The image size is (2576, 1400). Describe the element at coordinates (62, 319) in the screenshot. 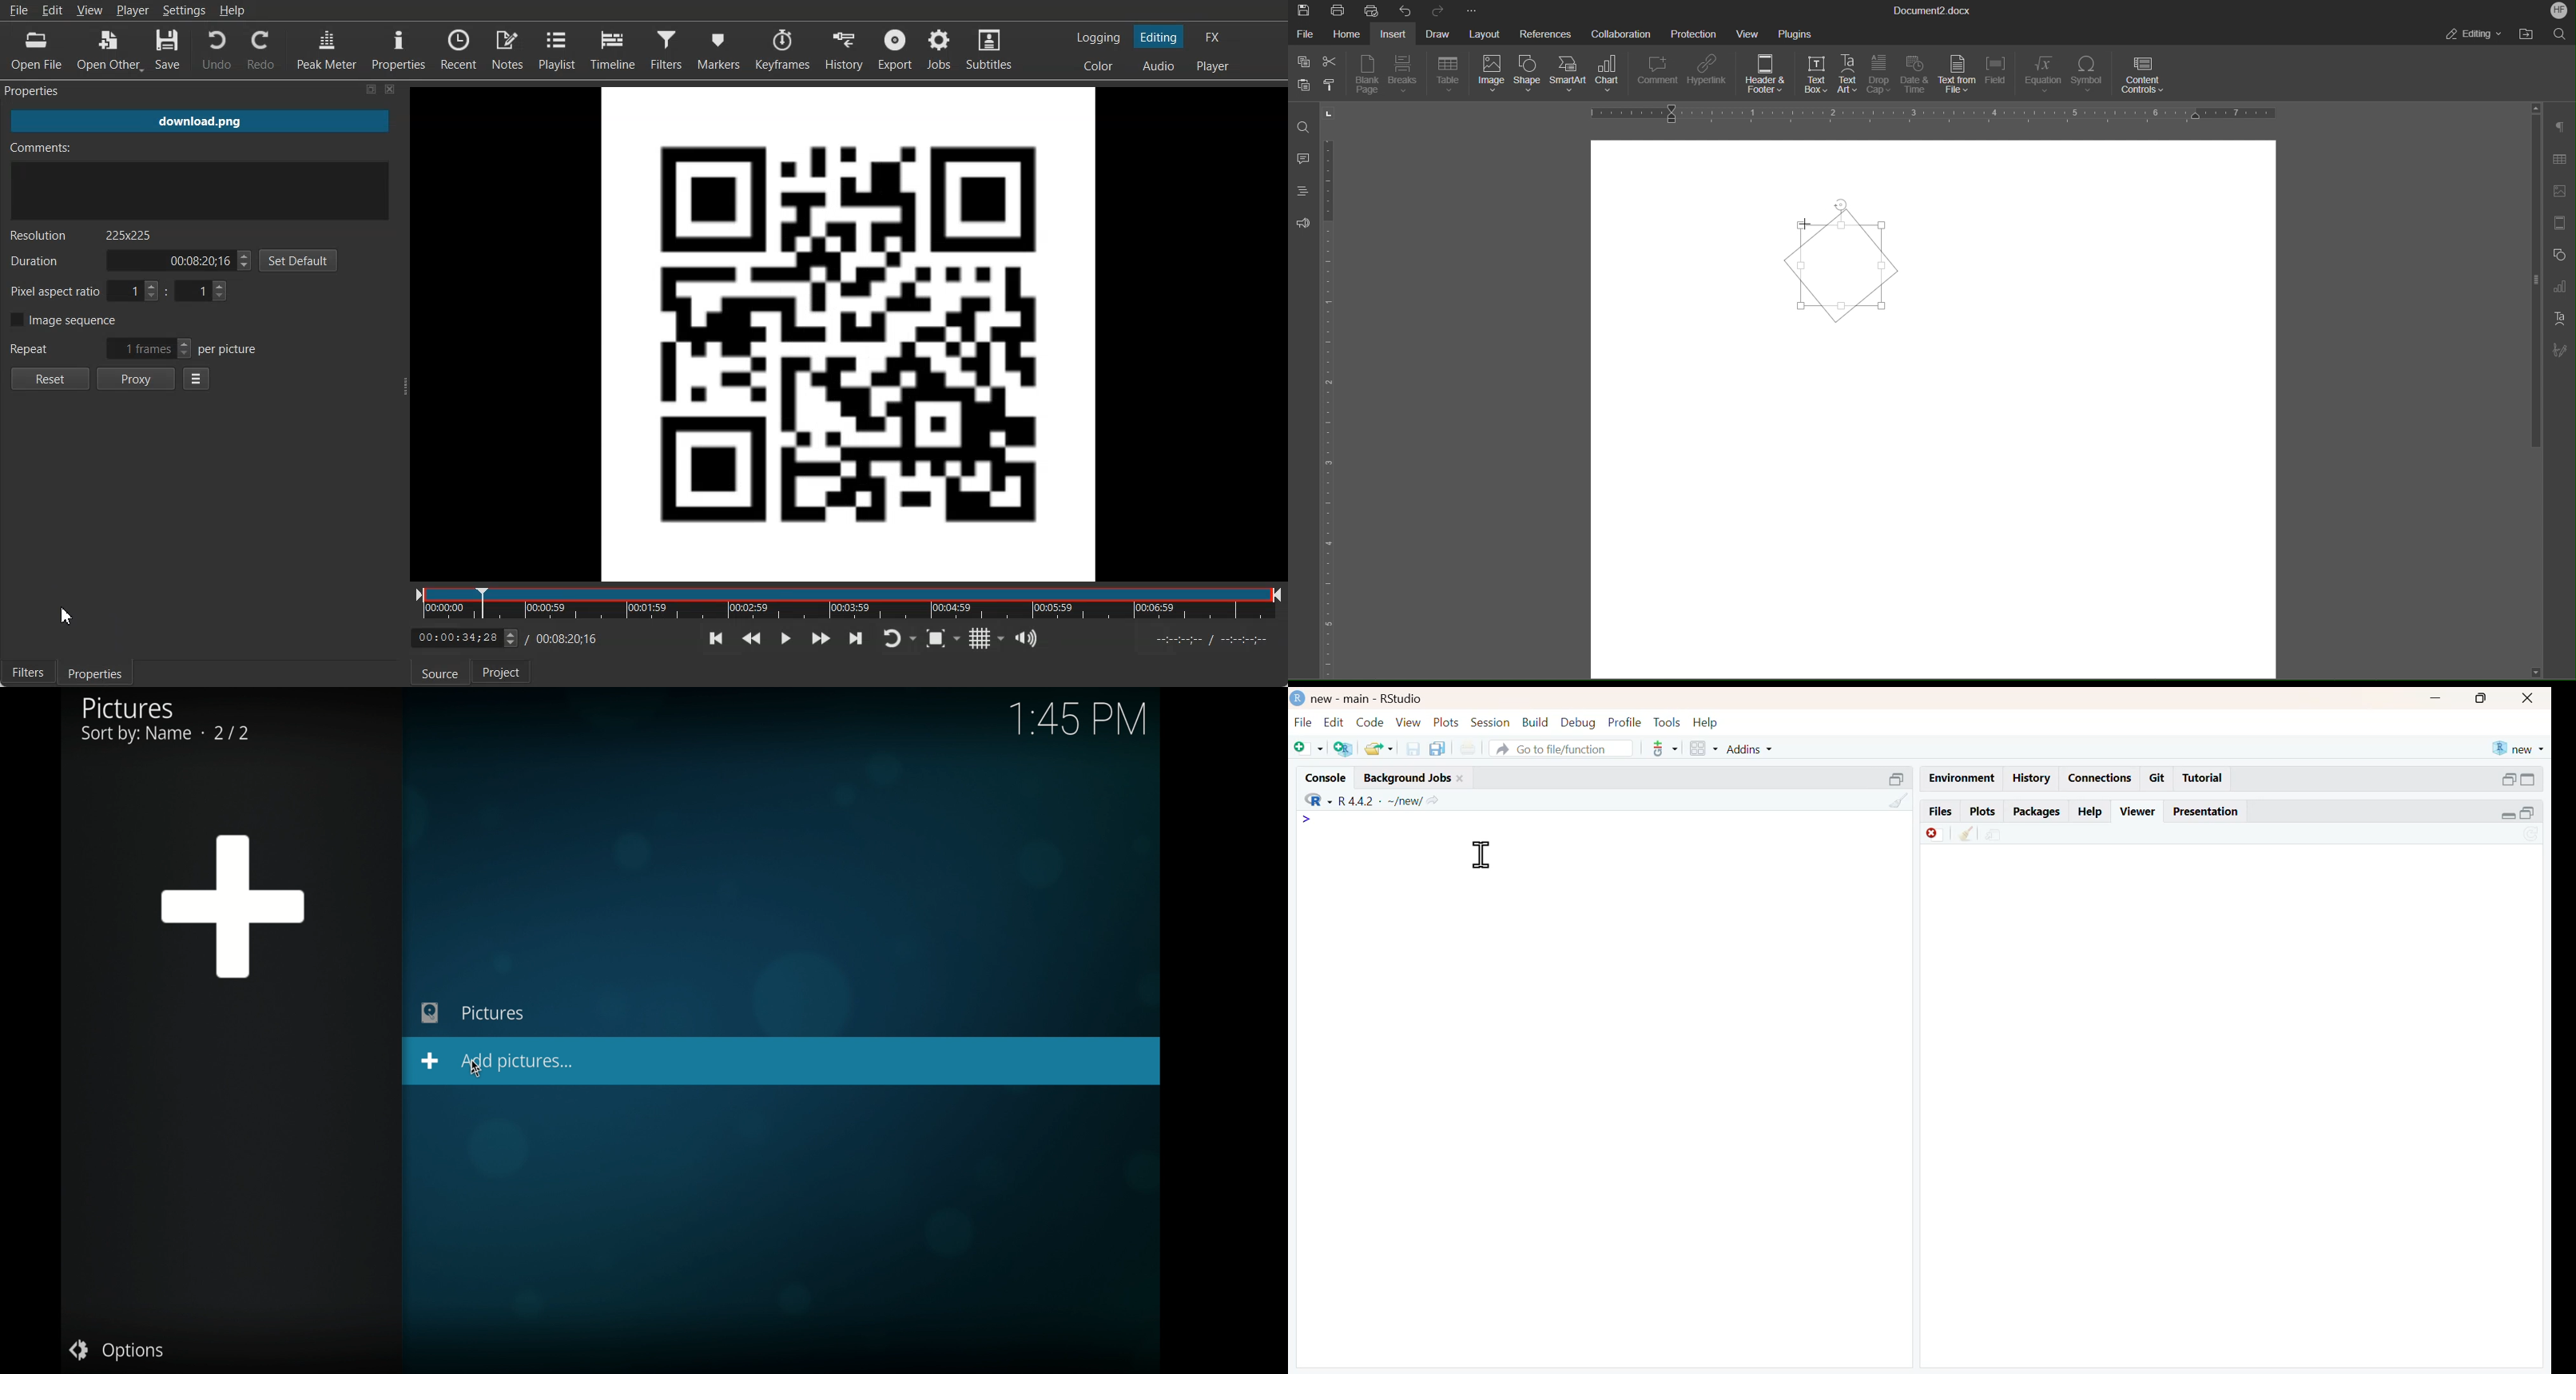

I see `Image sequence` at that location.